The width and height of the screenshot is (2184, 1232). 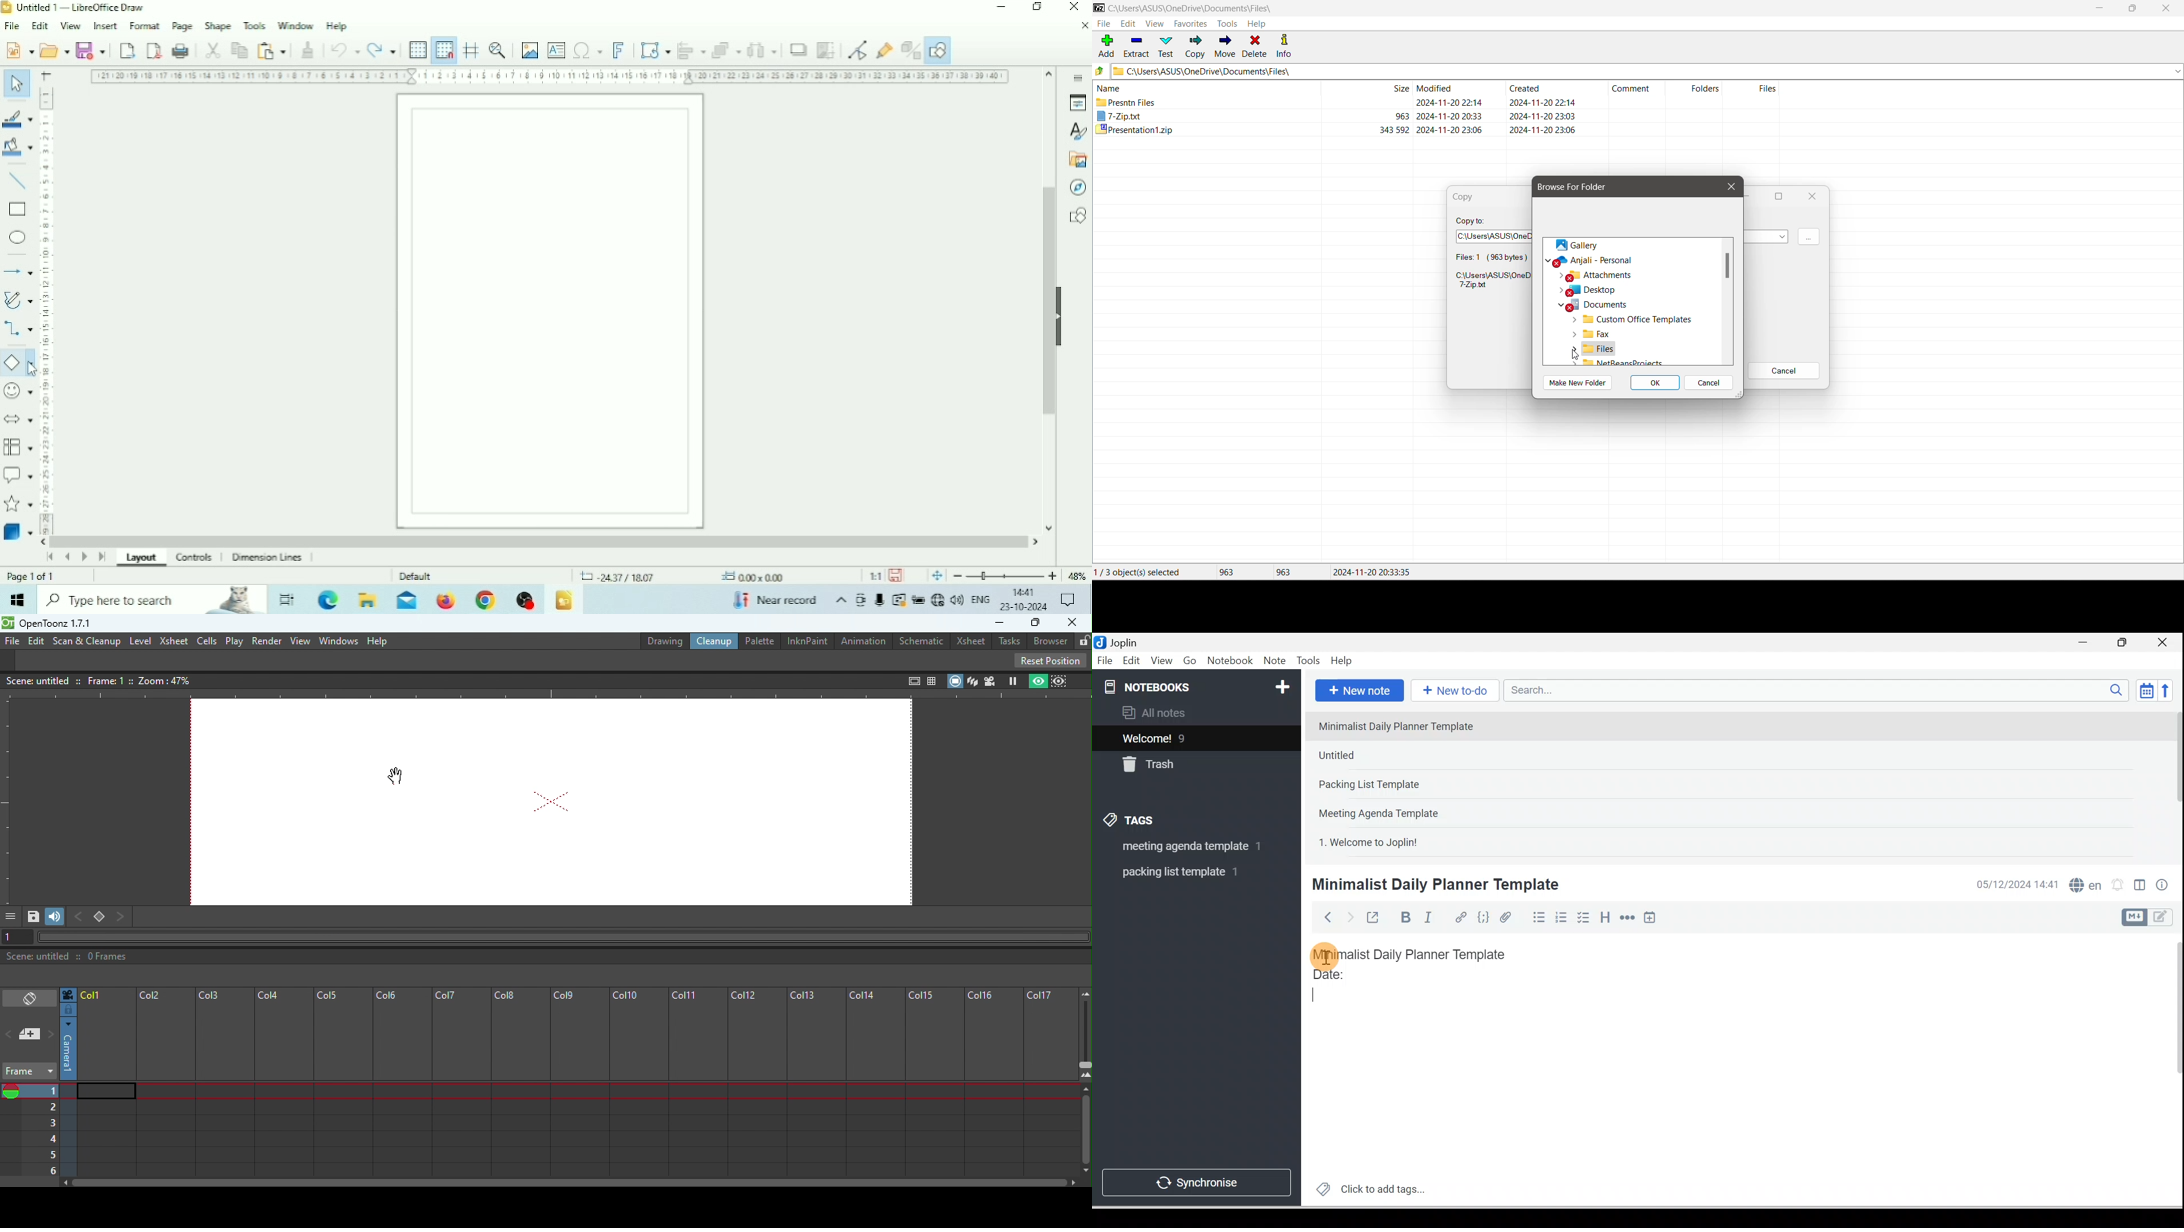 What do you see at coordinates (654, 49) in the screenshot?
I see `Transformations` at bounding box center [654, 49].